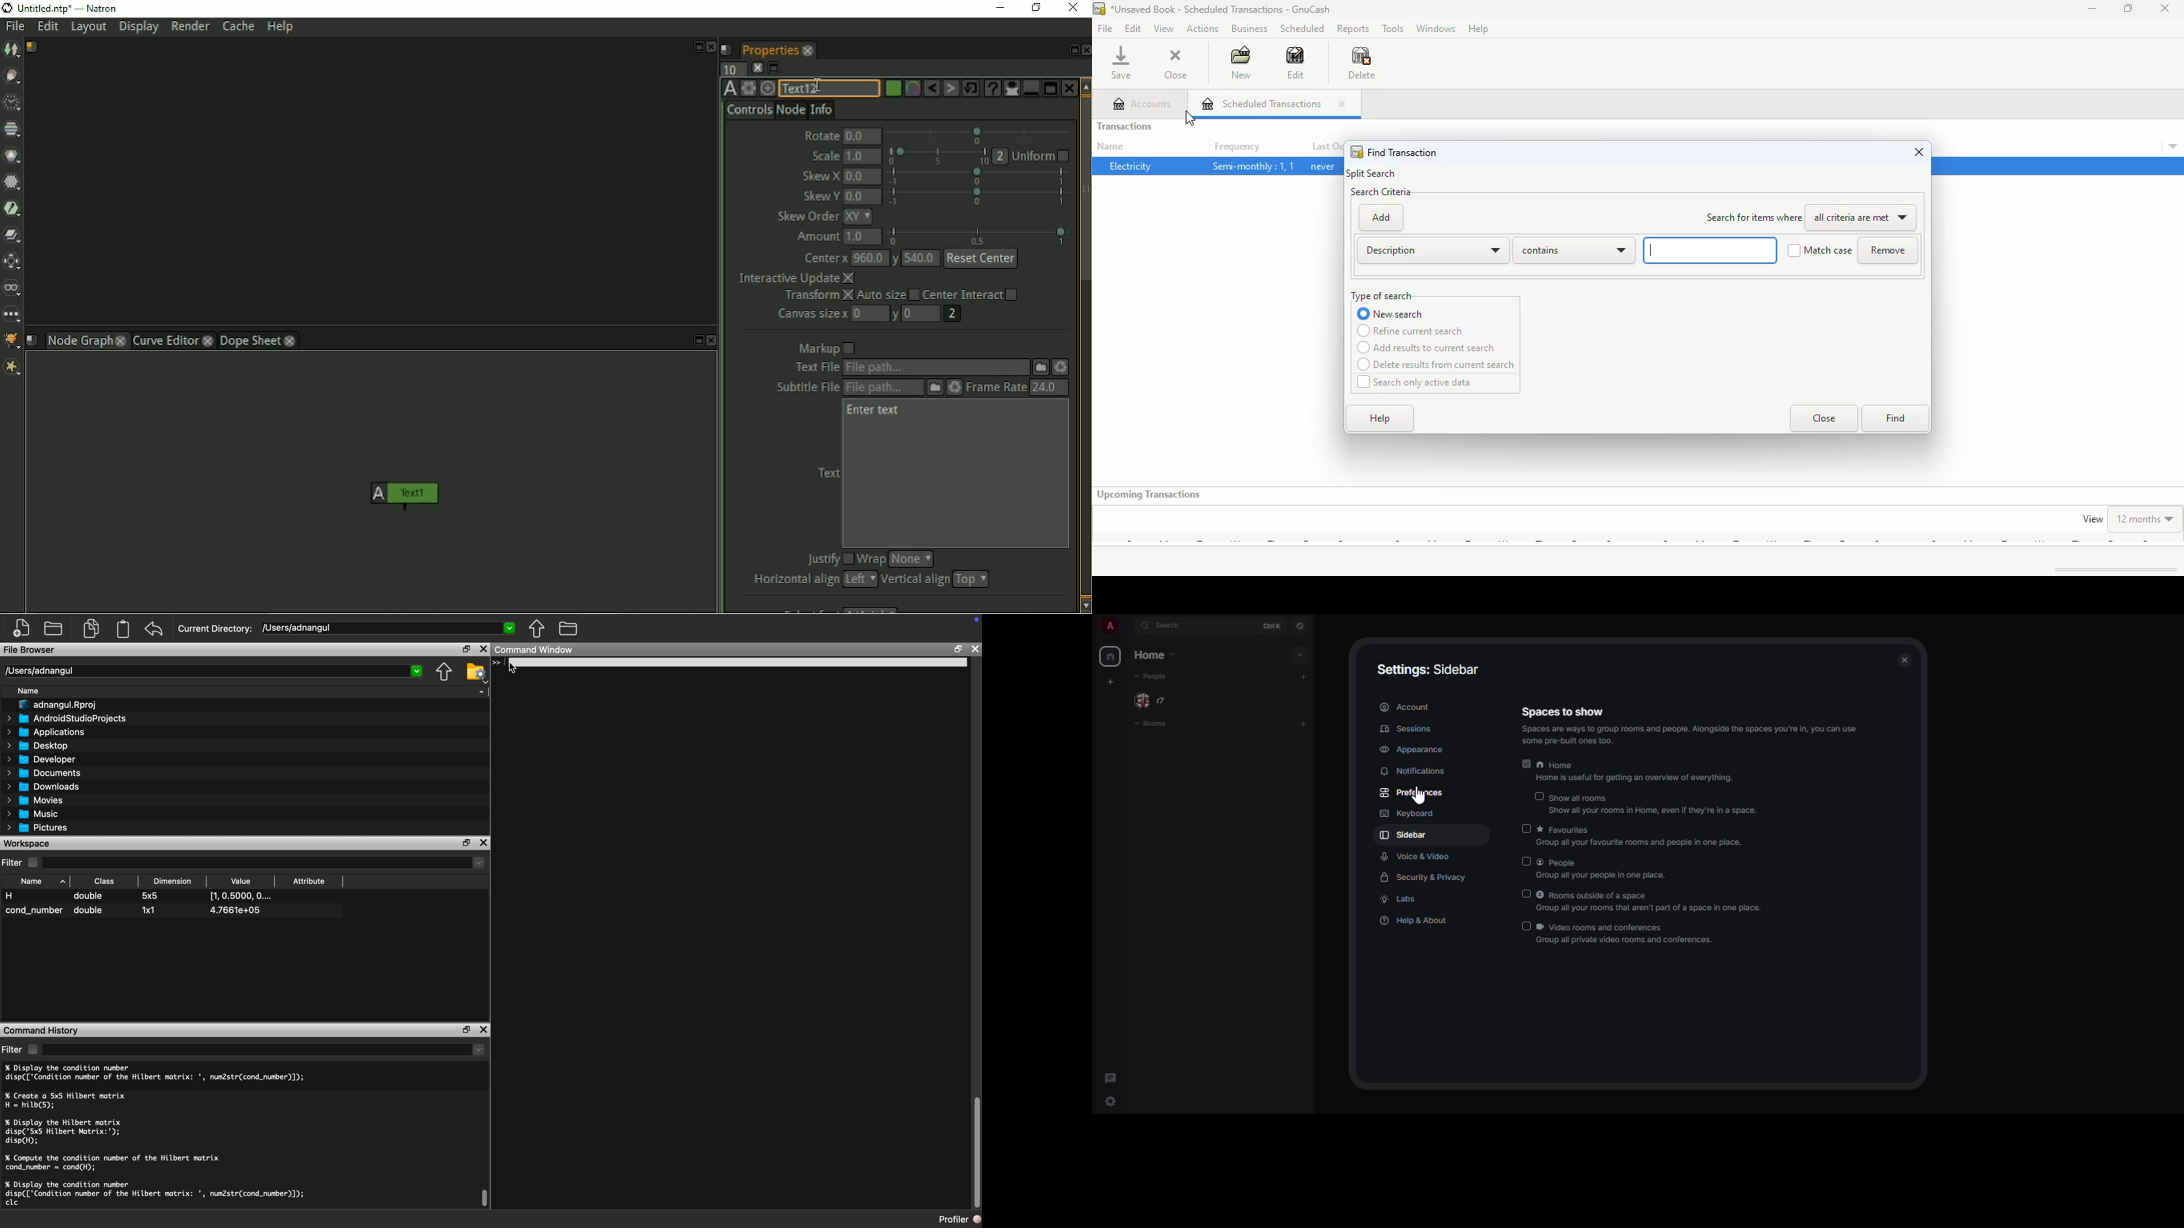 This screenshot has height=1232, width=2184. Describe the element at coordinates (1202, 29) in the screenshot. I see `actions` at that location.